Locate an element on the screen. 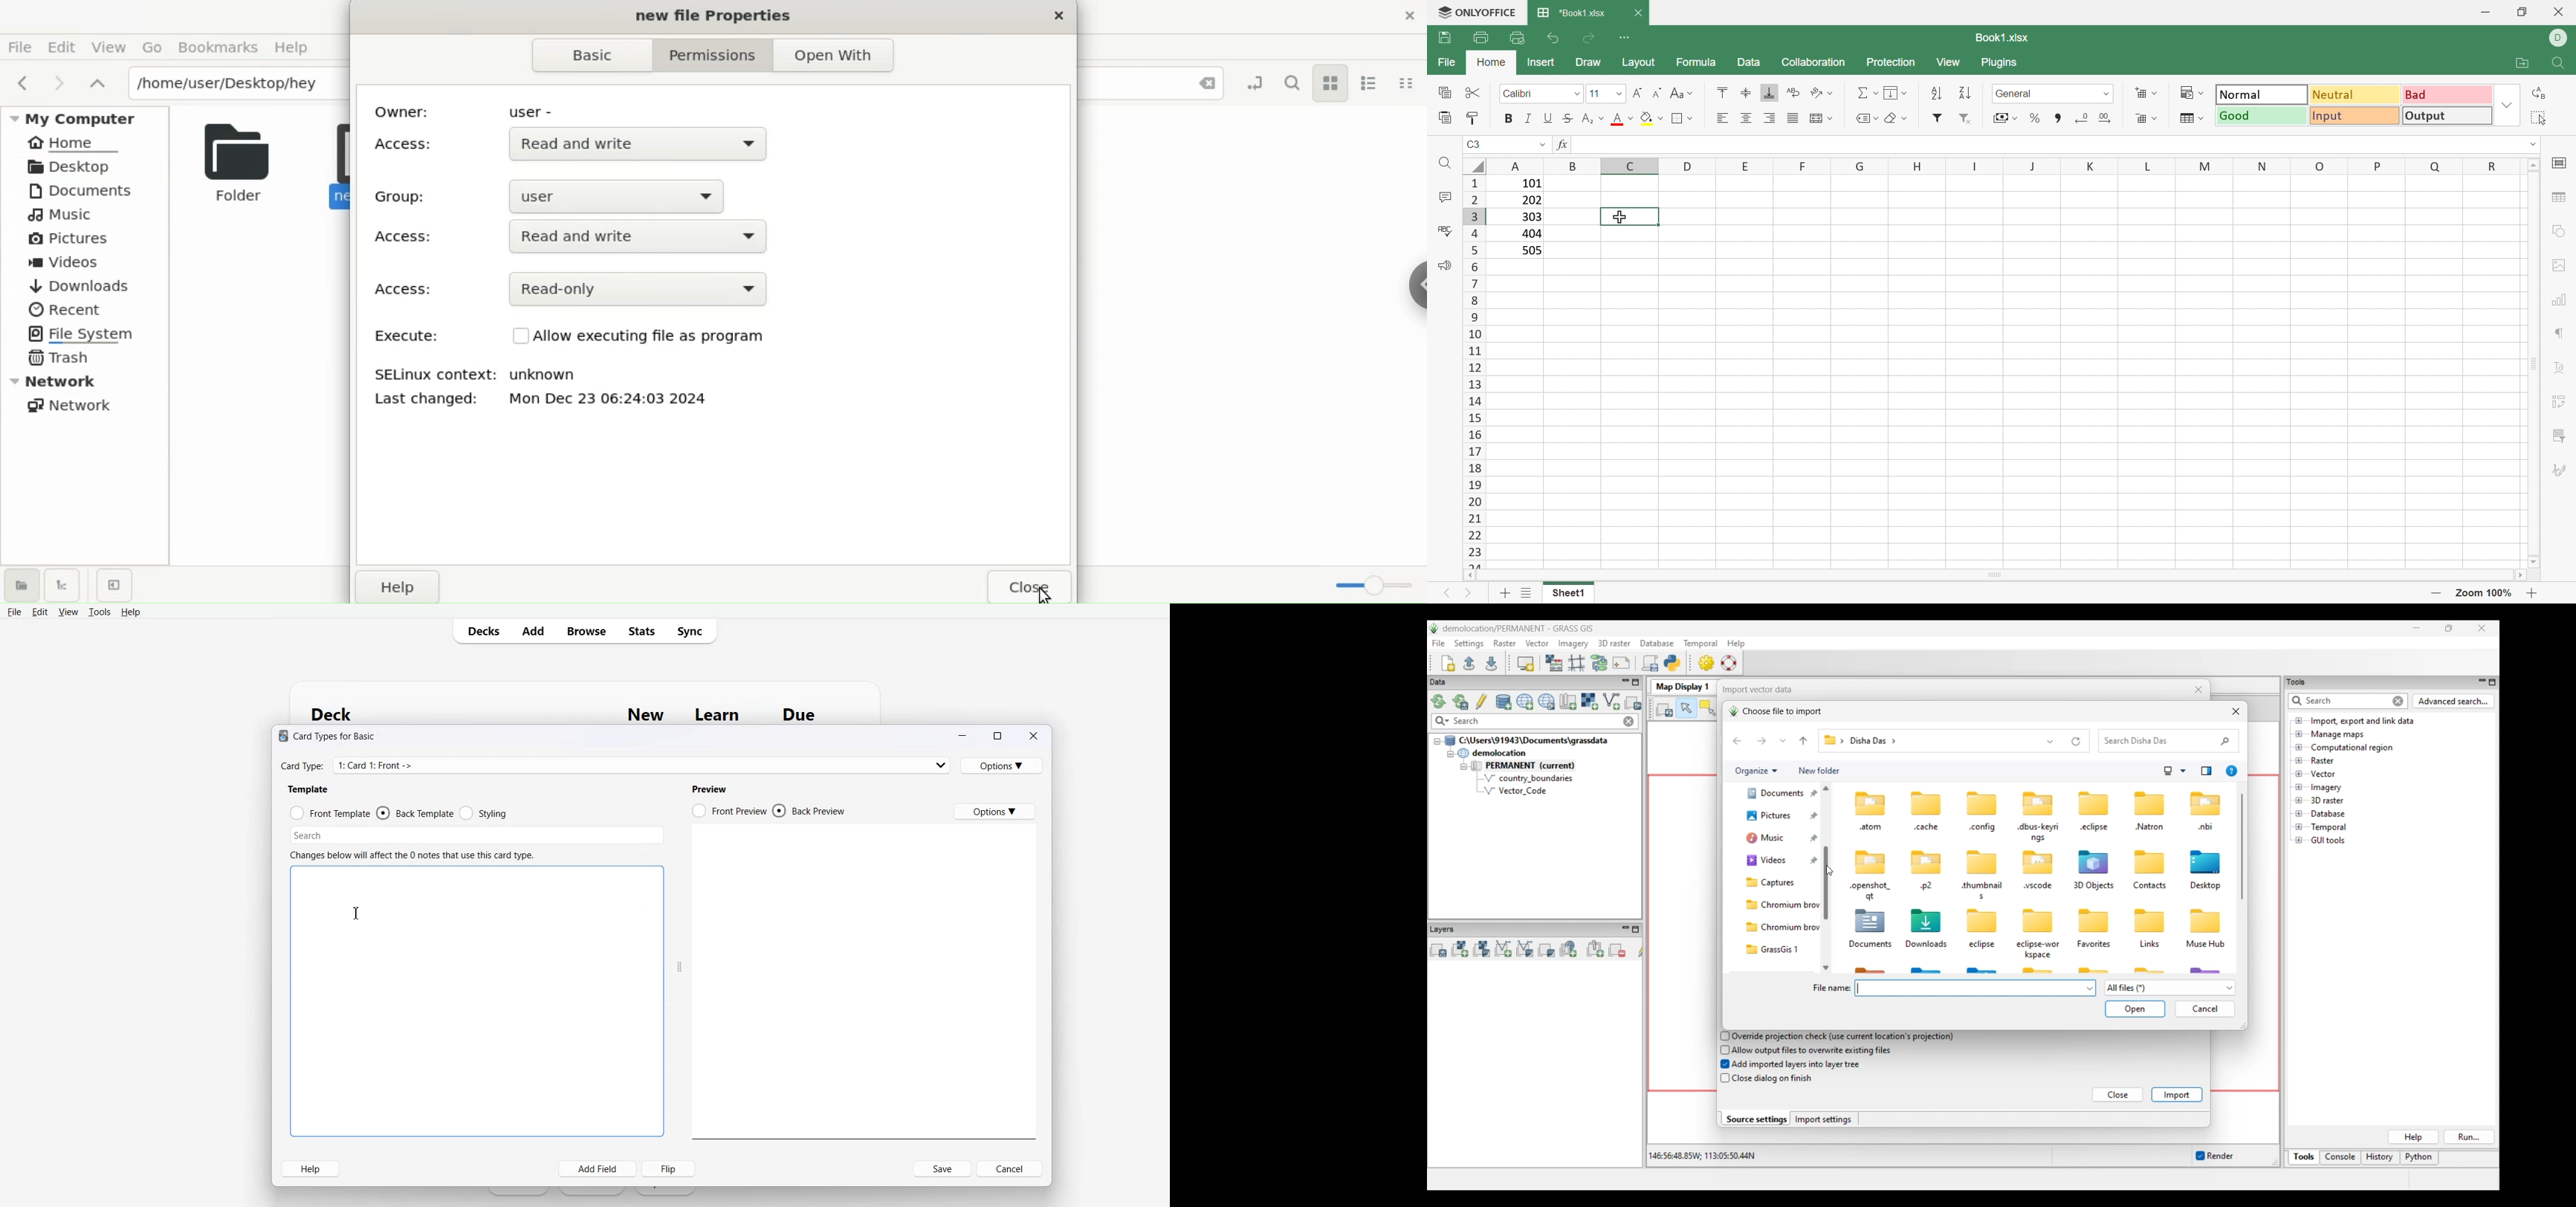 This screenshot has height=1232, width=2576. Font is located at coordinates (1522, 94).